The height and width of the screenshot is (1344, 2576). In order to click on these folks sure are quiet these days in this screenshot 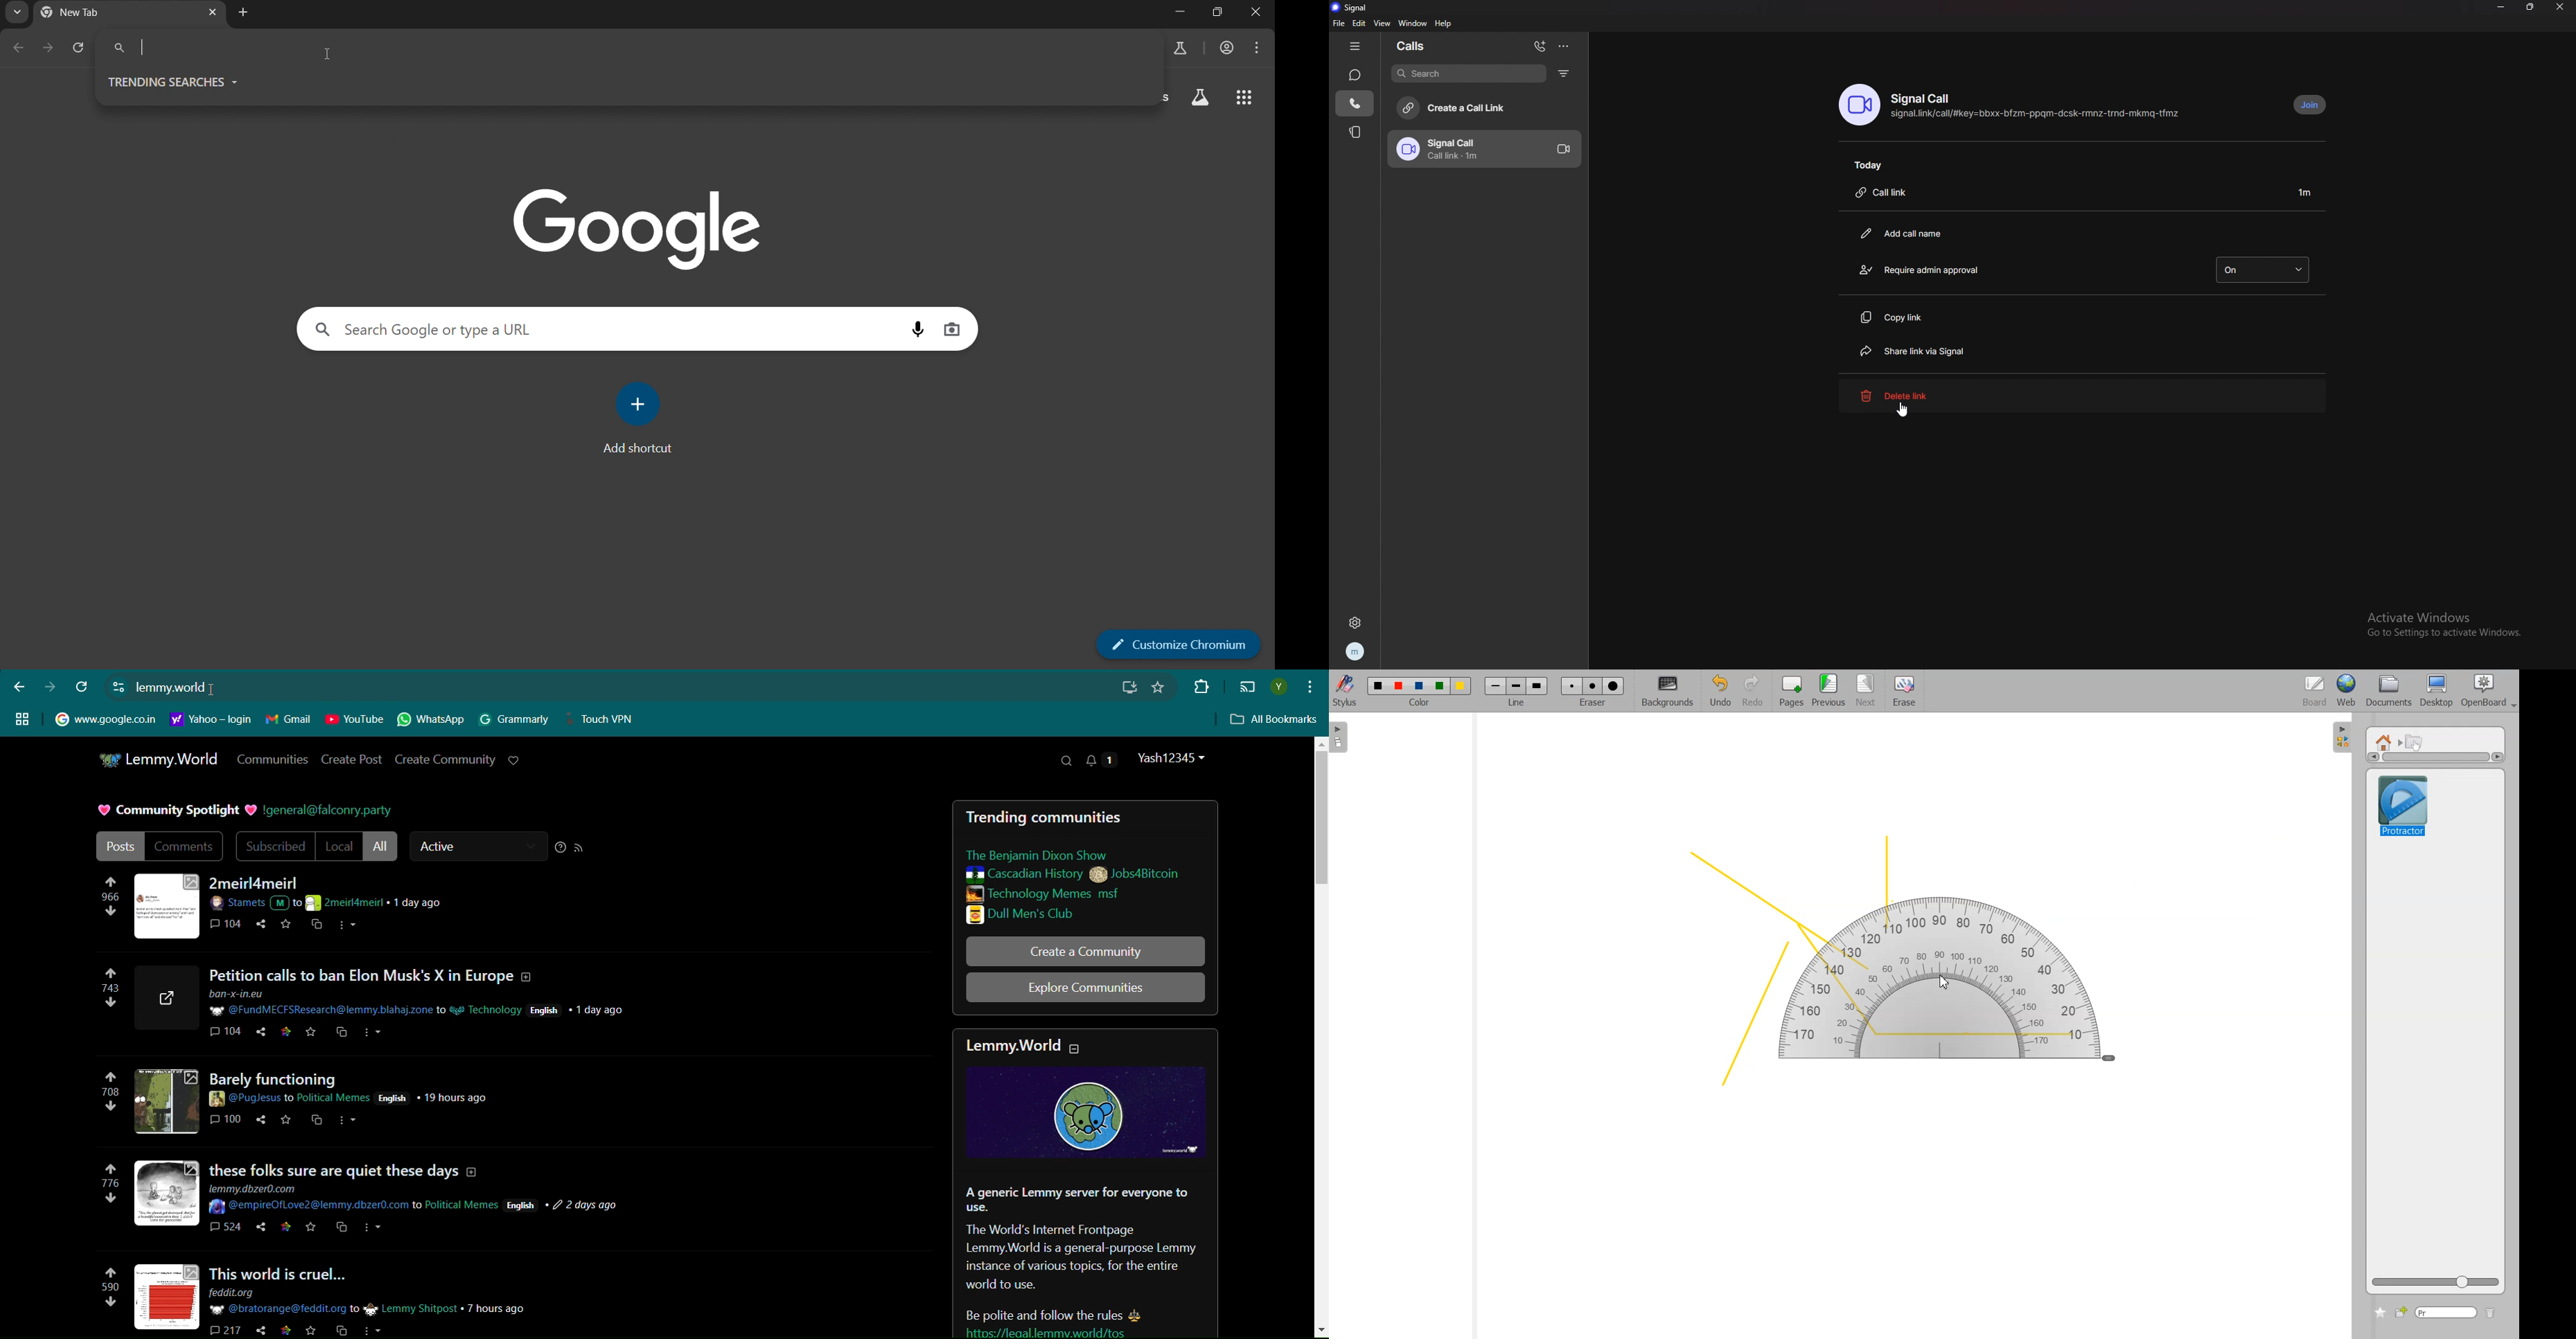, I will do `click(349, 1165)`.